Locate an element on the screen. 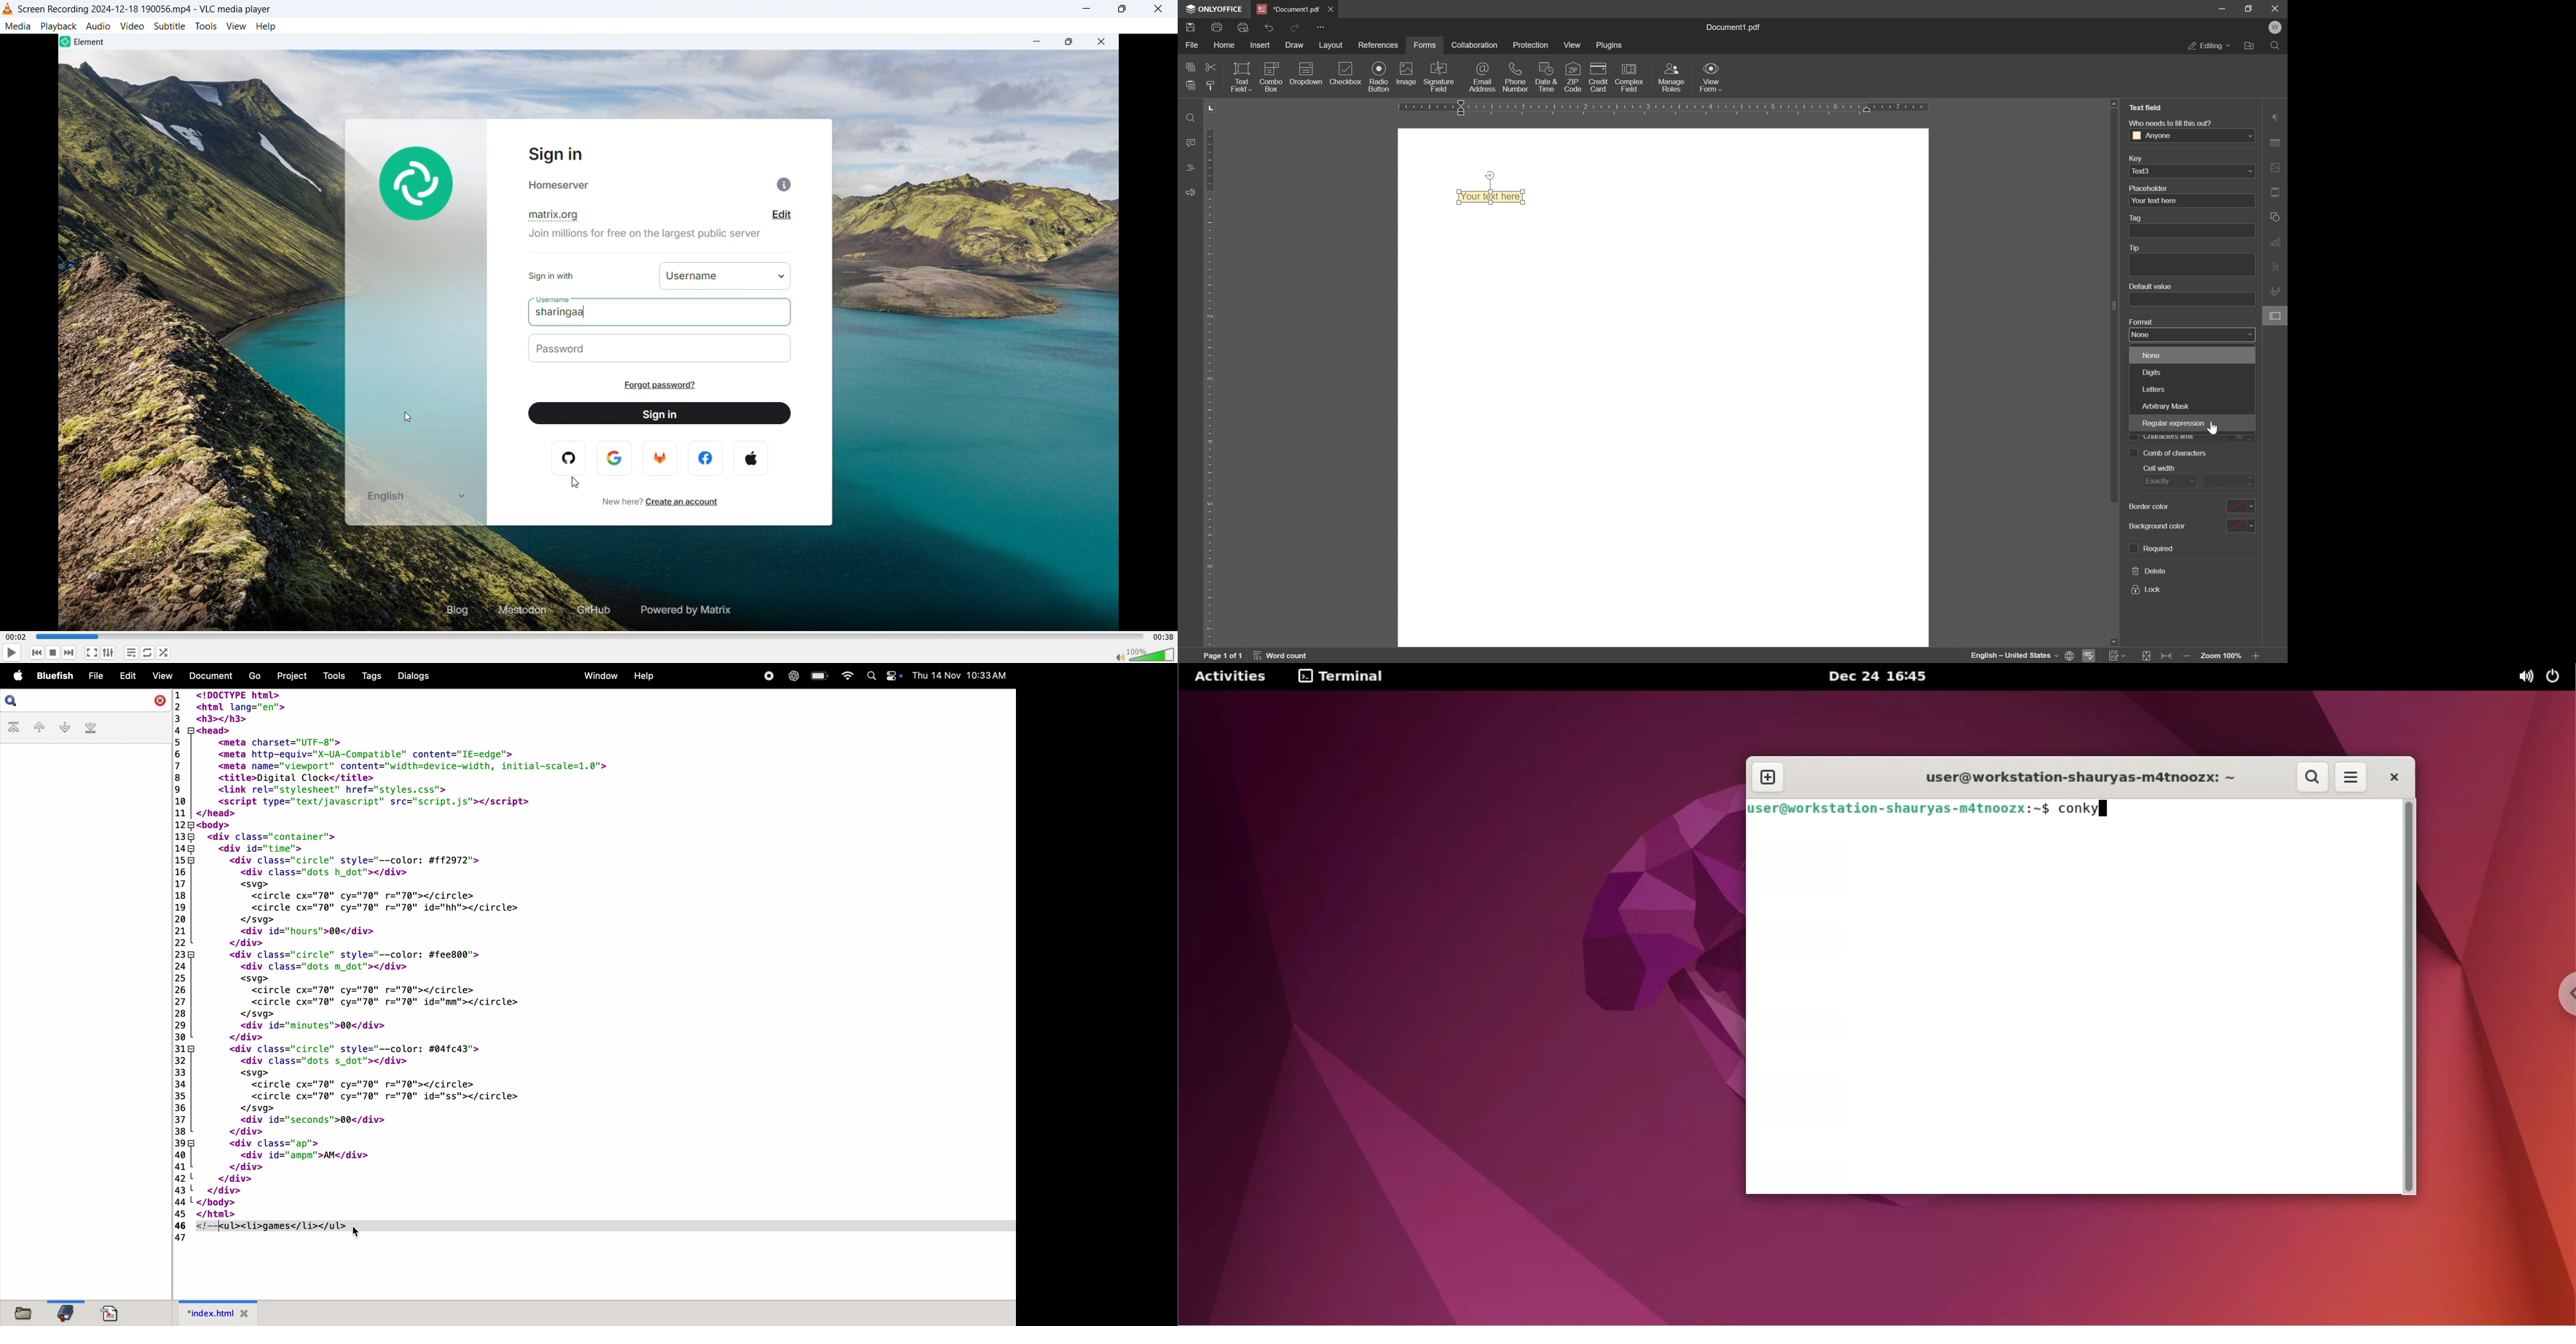  last bookmark is located at coordinates (91, 729).